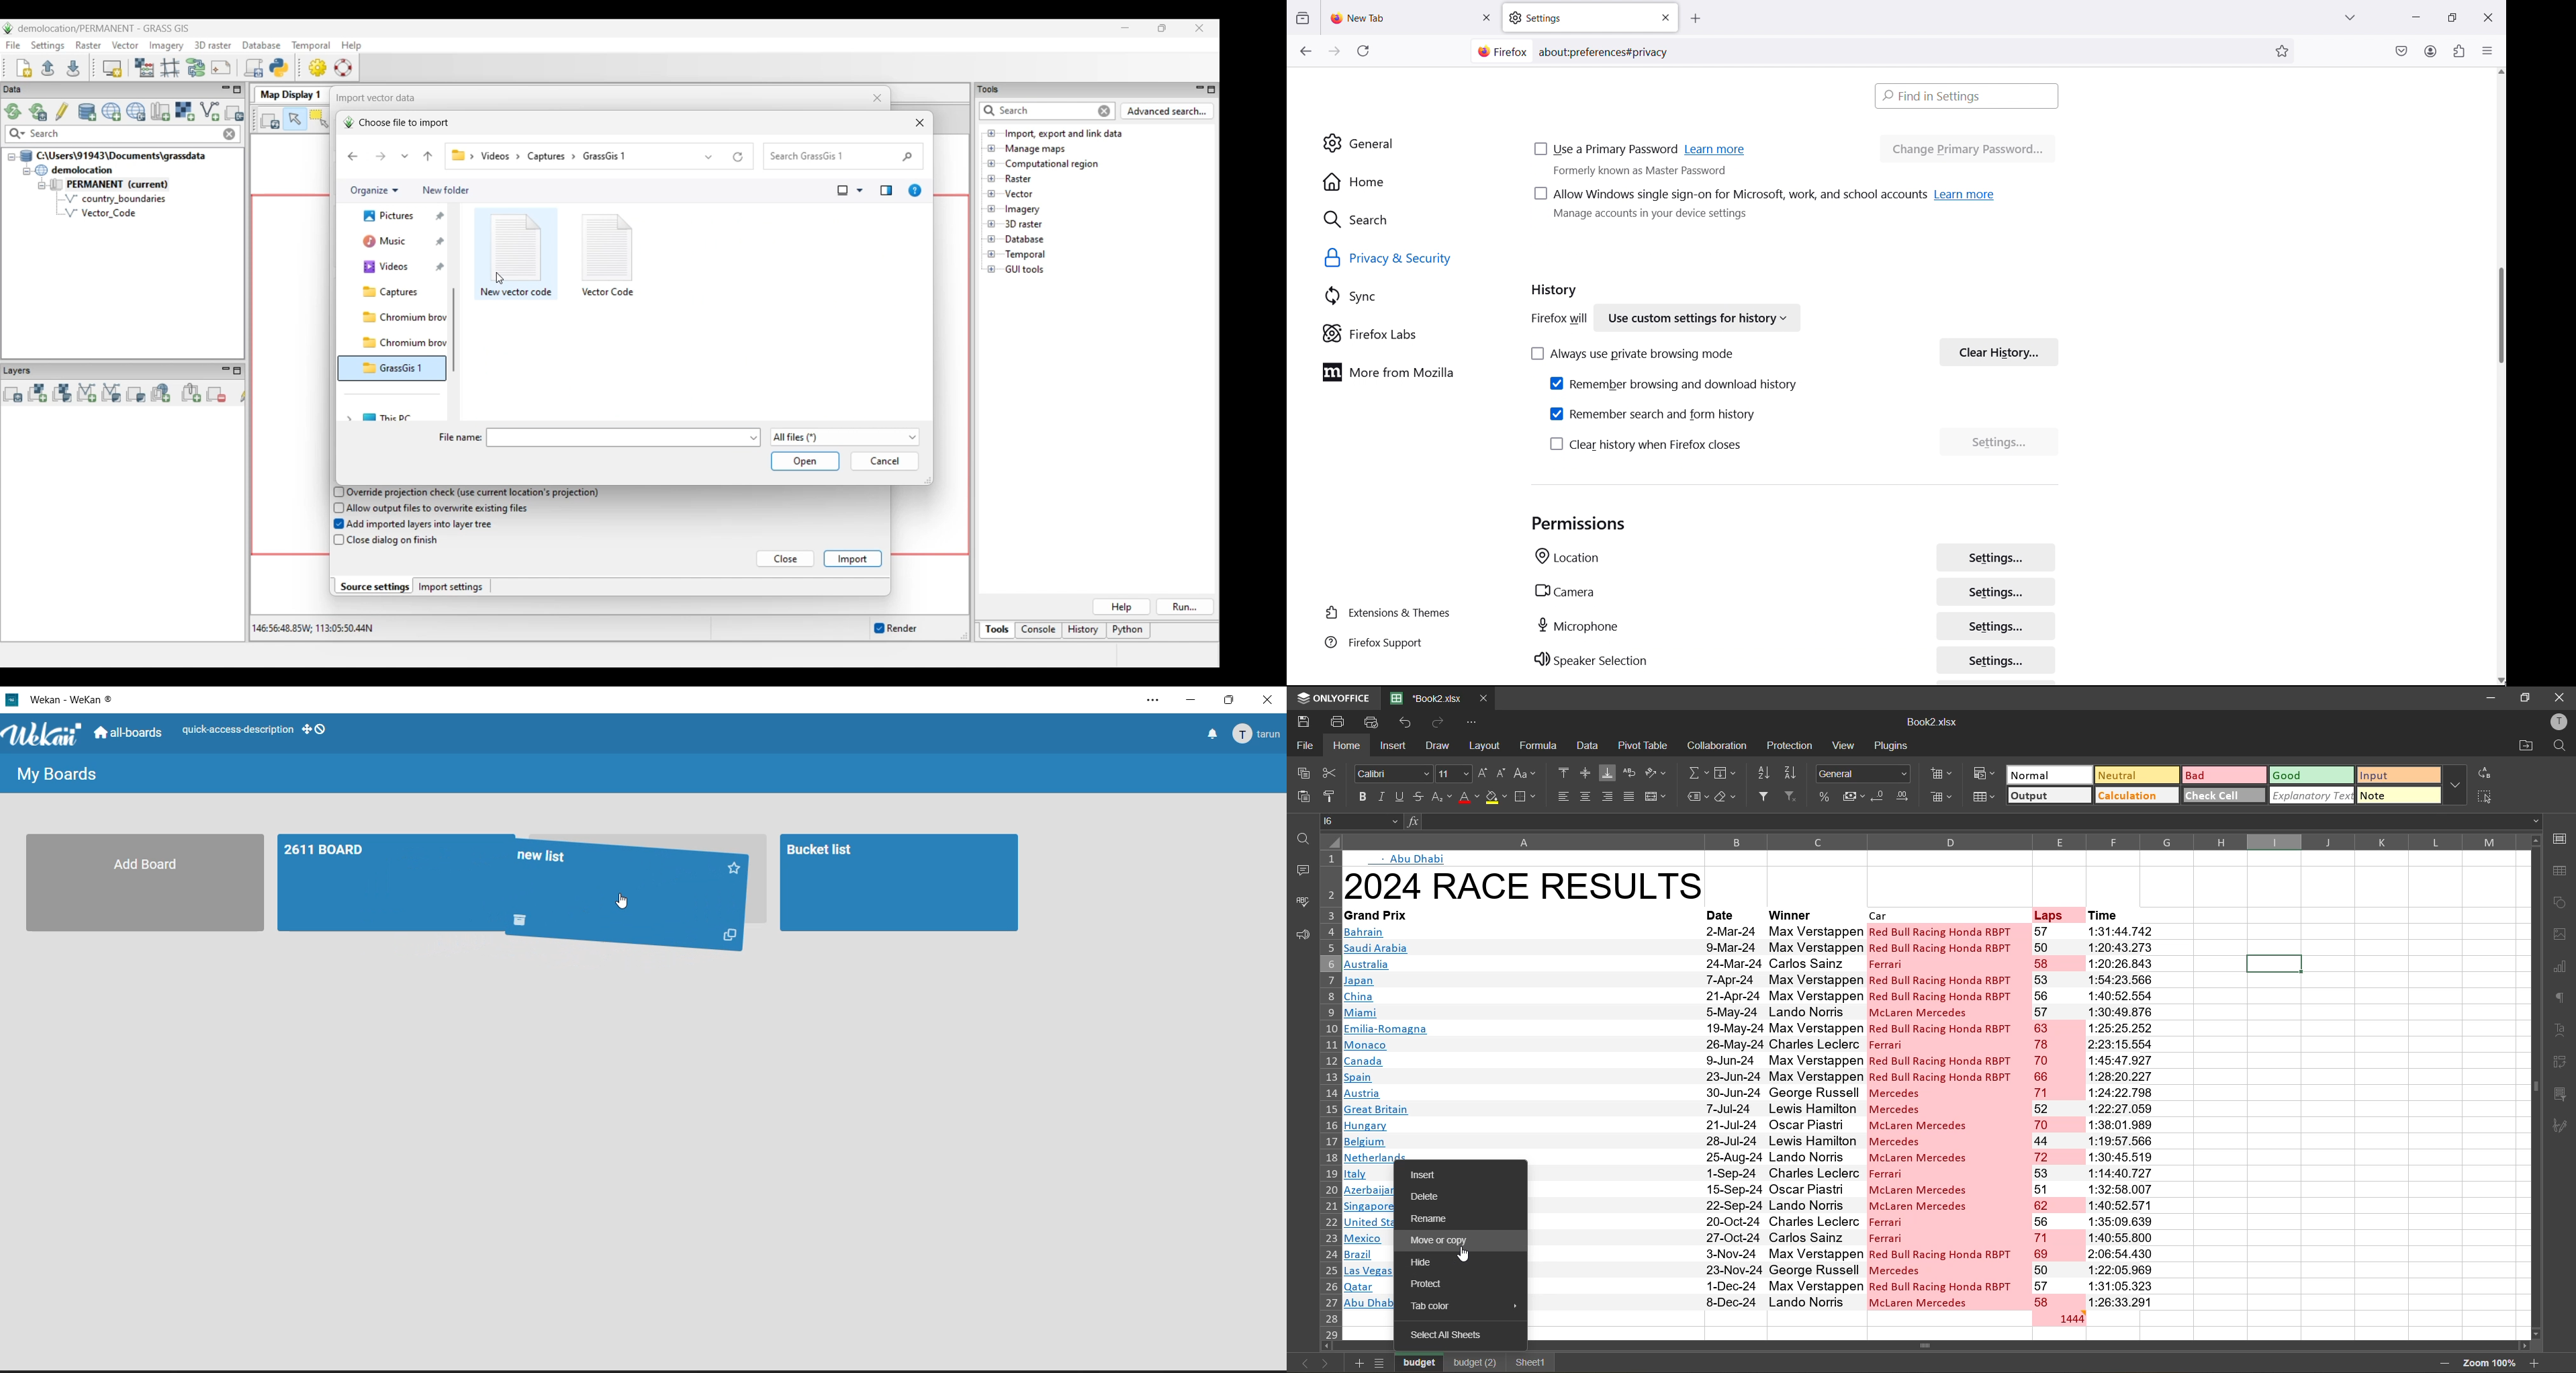  Describe the element at coordinates (1474, 1363) in the screenshot. I see `budget(2)` at that location.